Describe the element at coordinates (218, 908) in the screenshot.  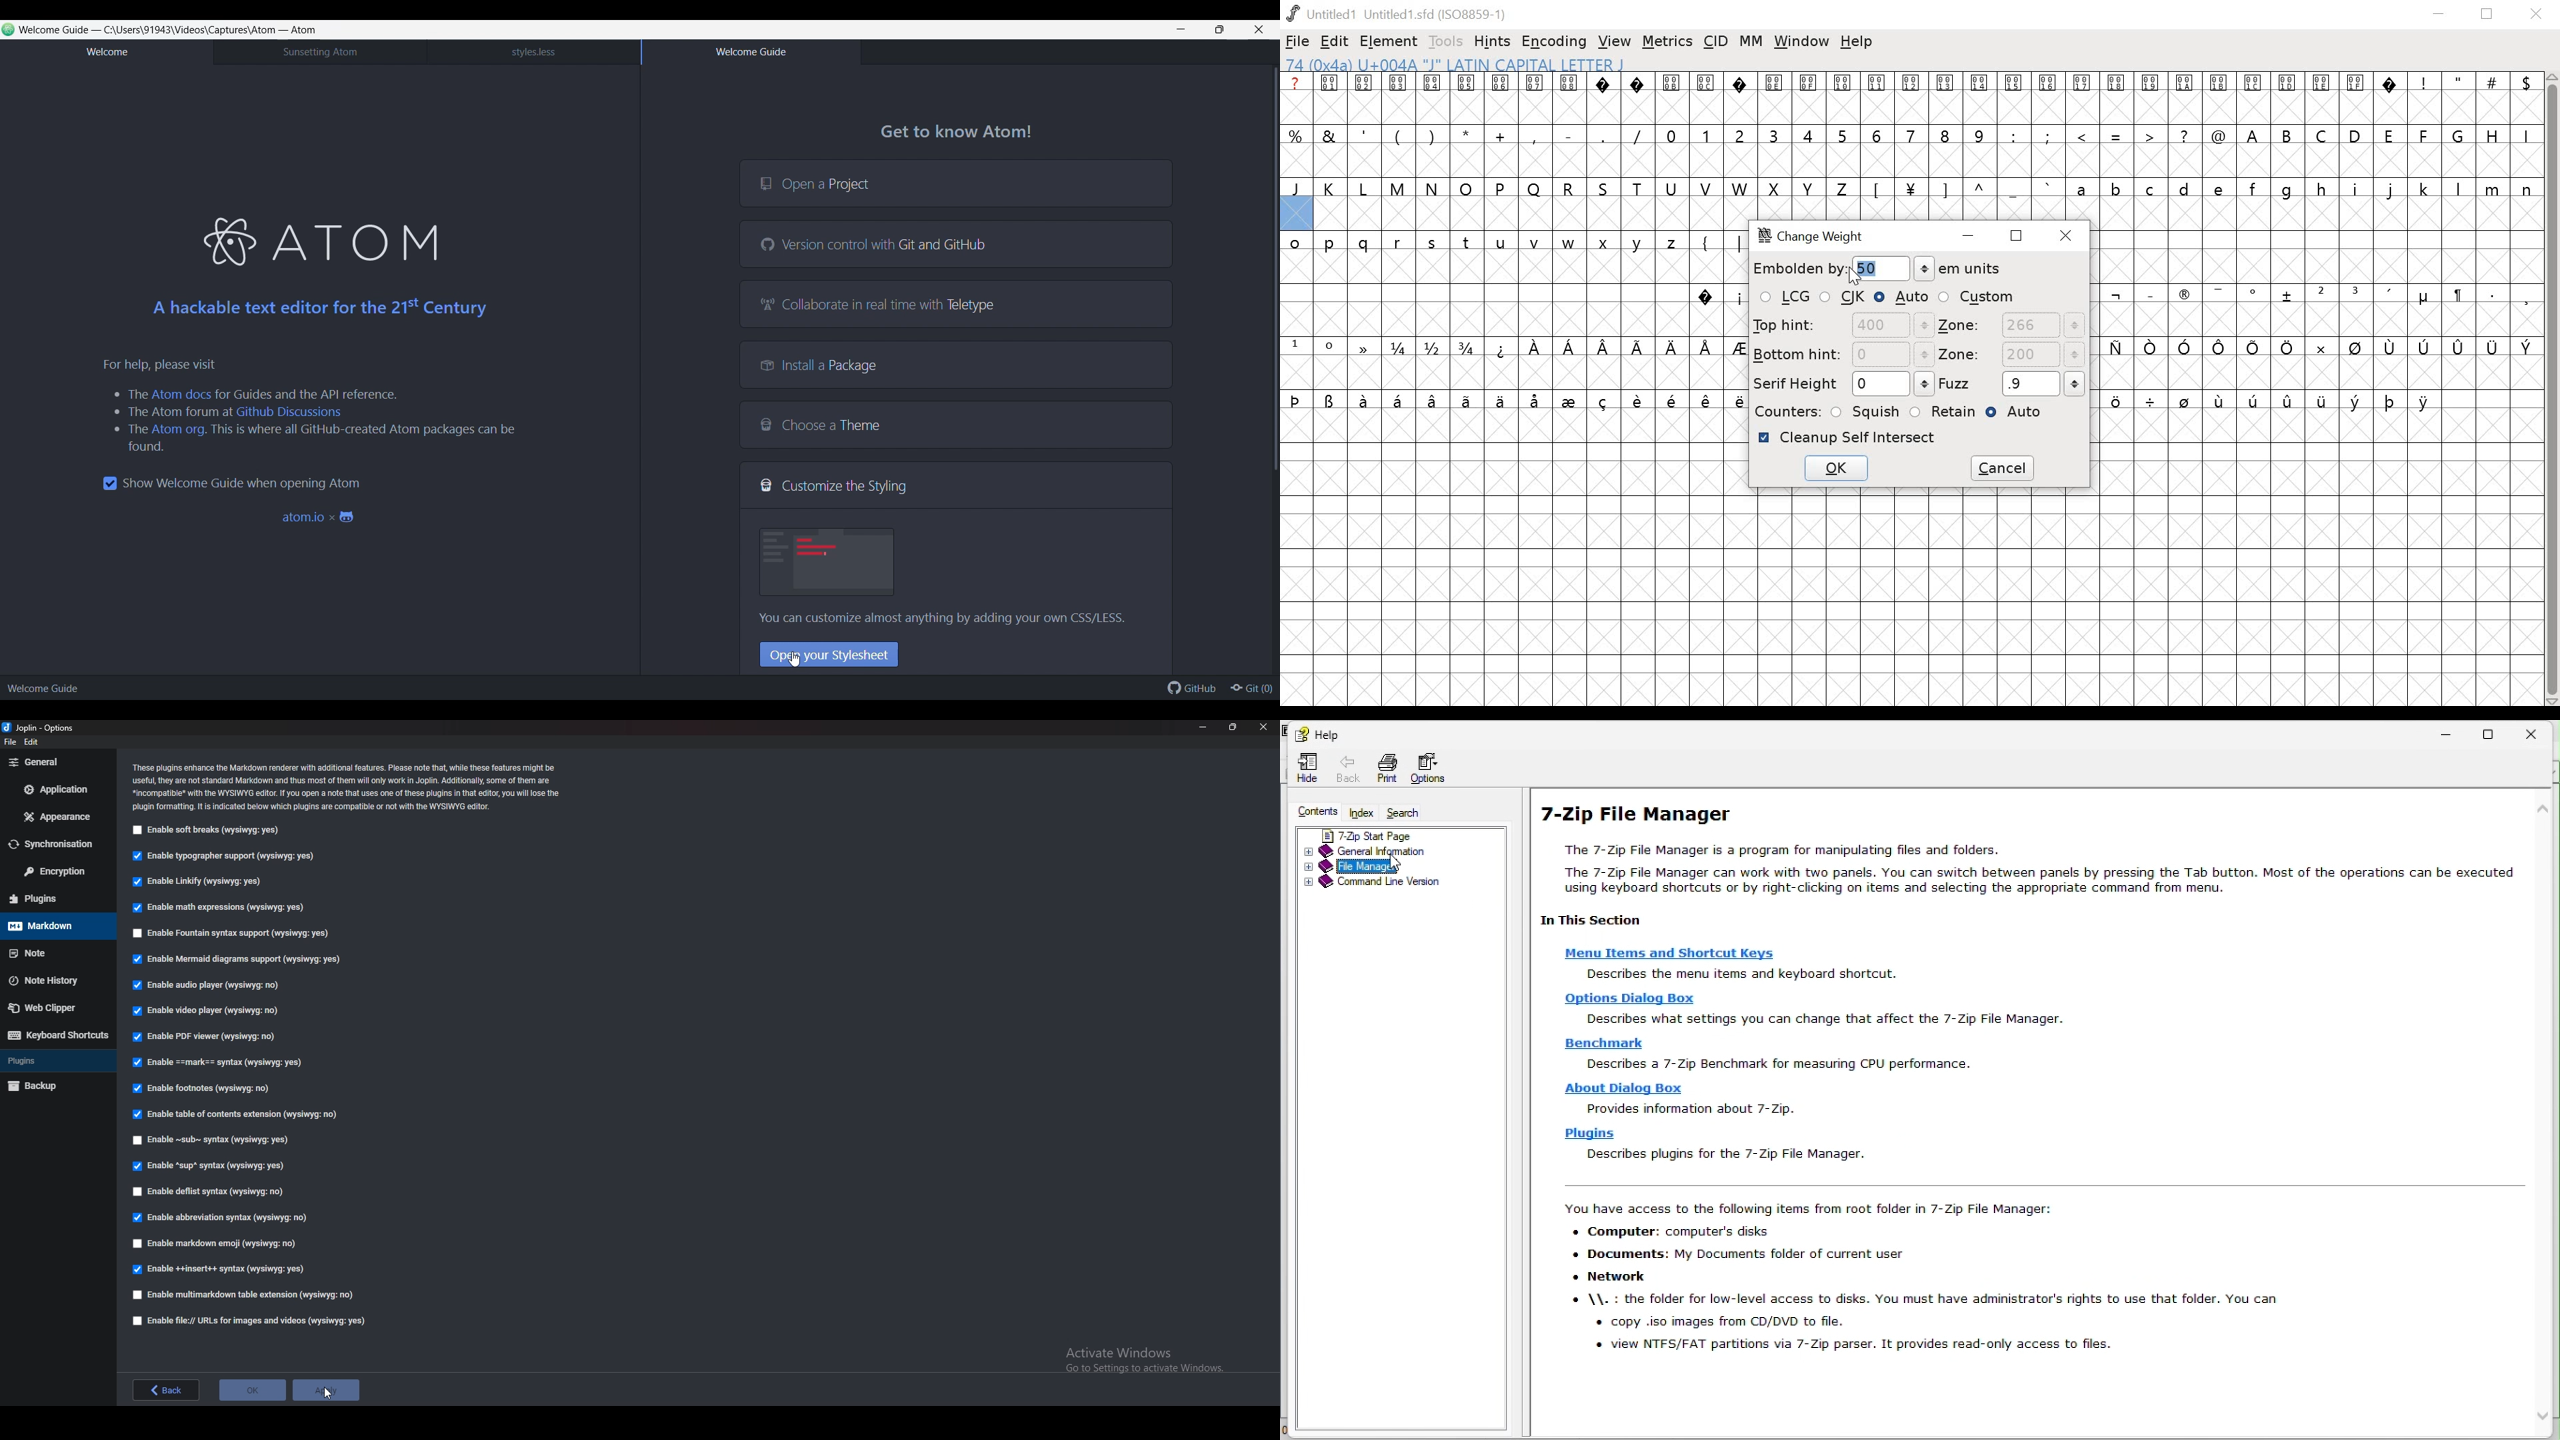
I see `` at that location.